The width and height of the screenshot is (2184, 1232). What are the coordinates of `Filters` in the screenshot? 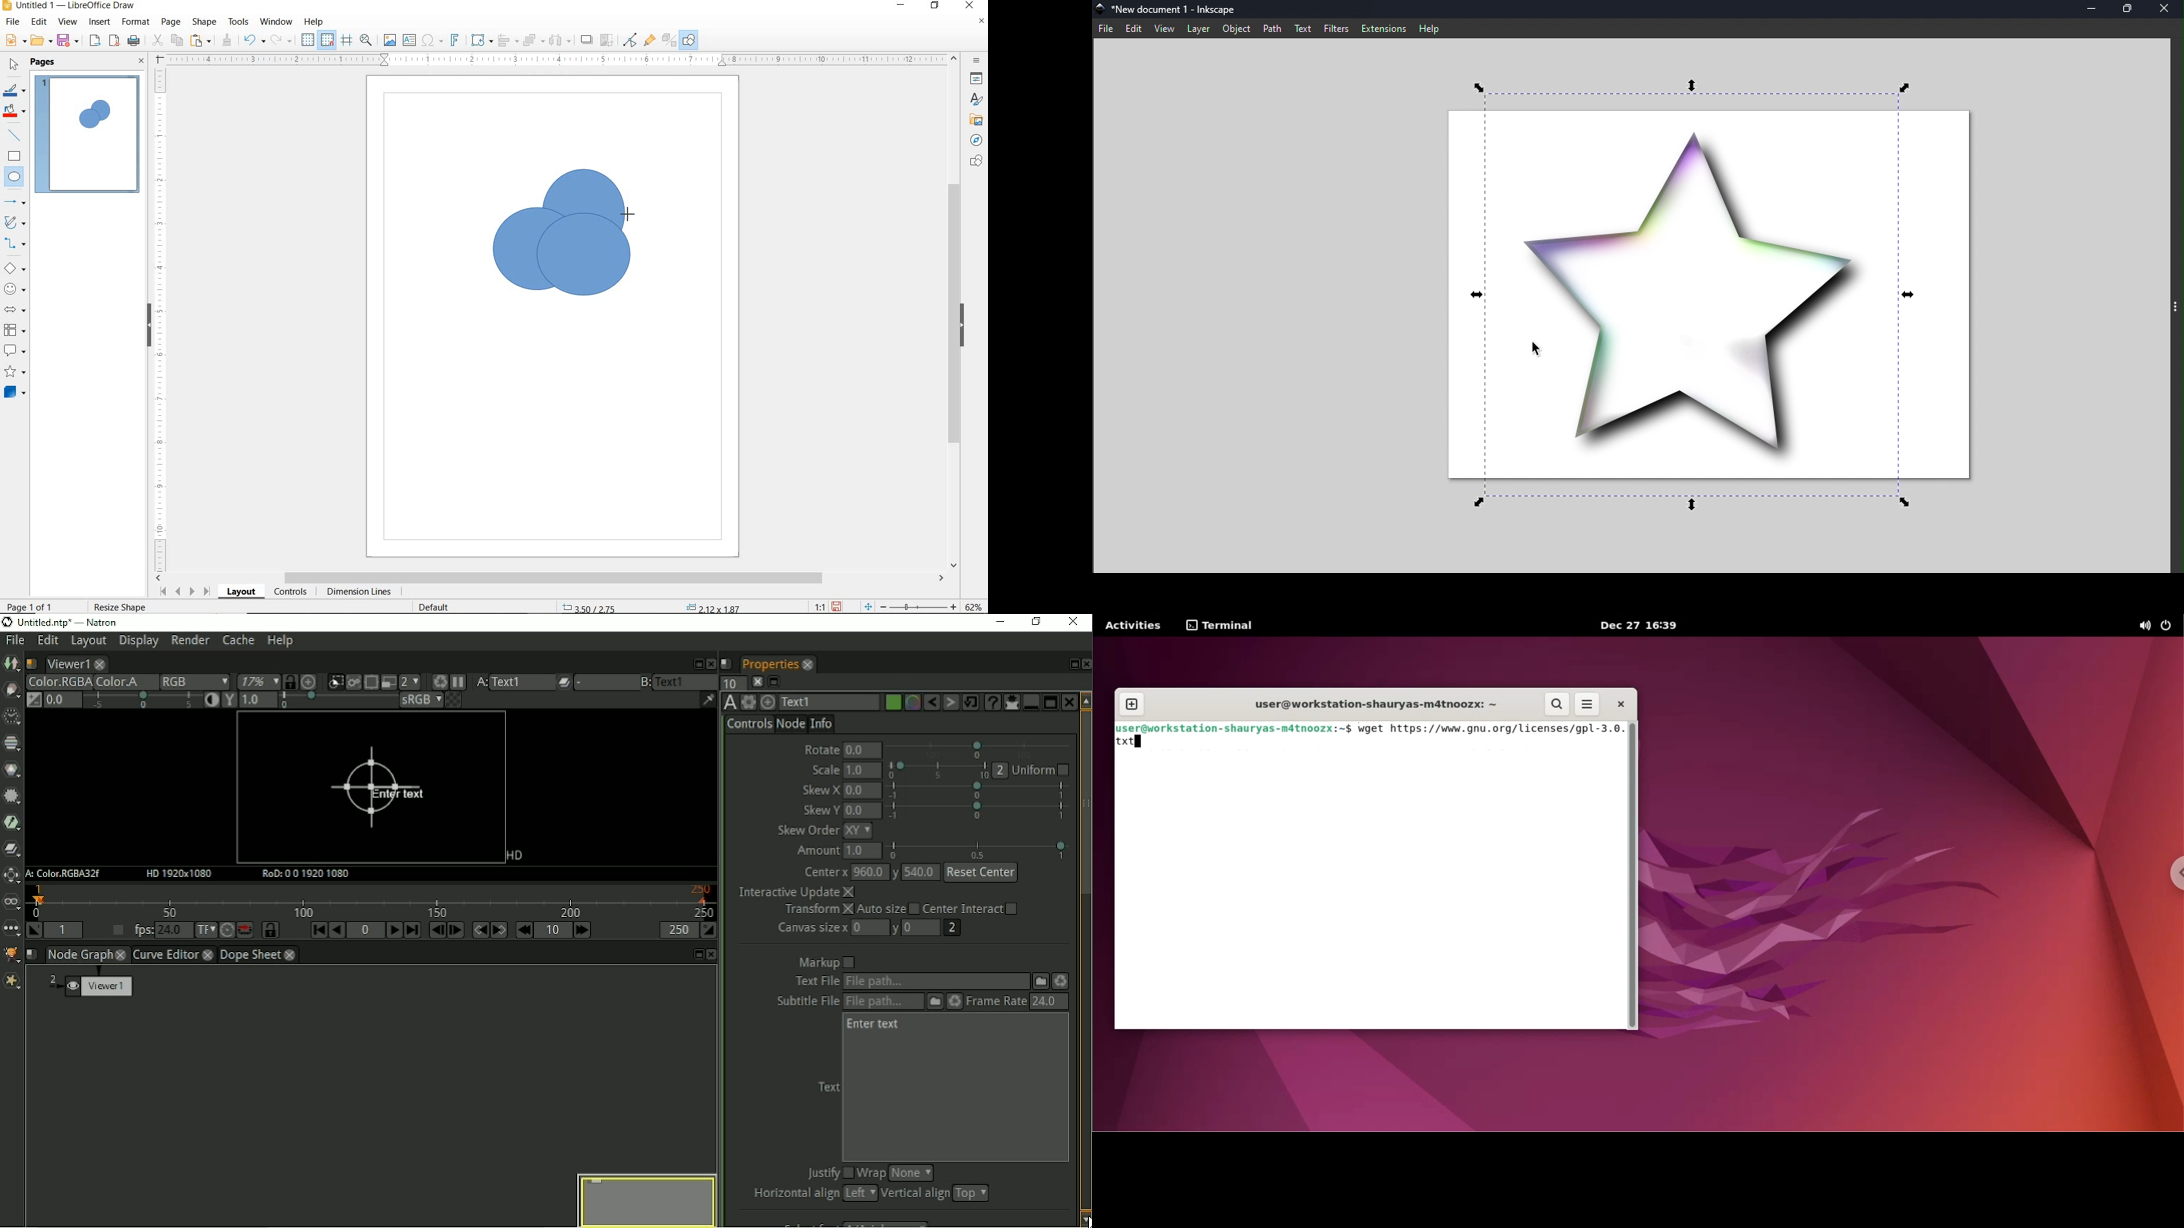 It's located at (1337, 29).